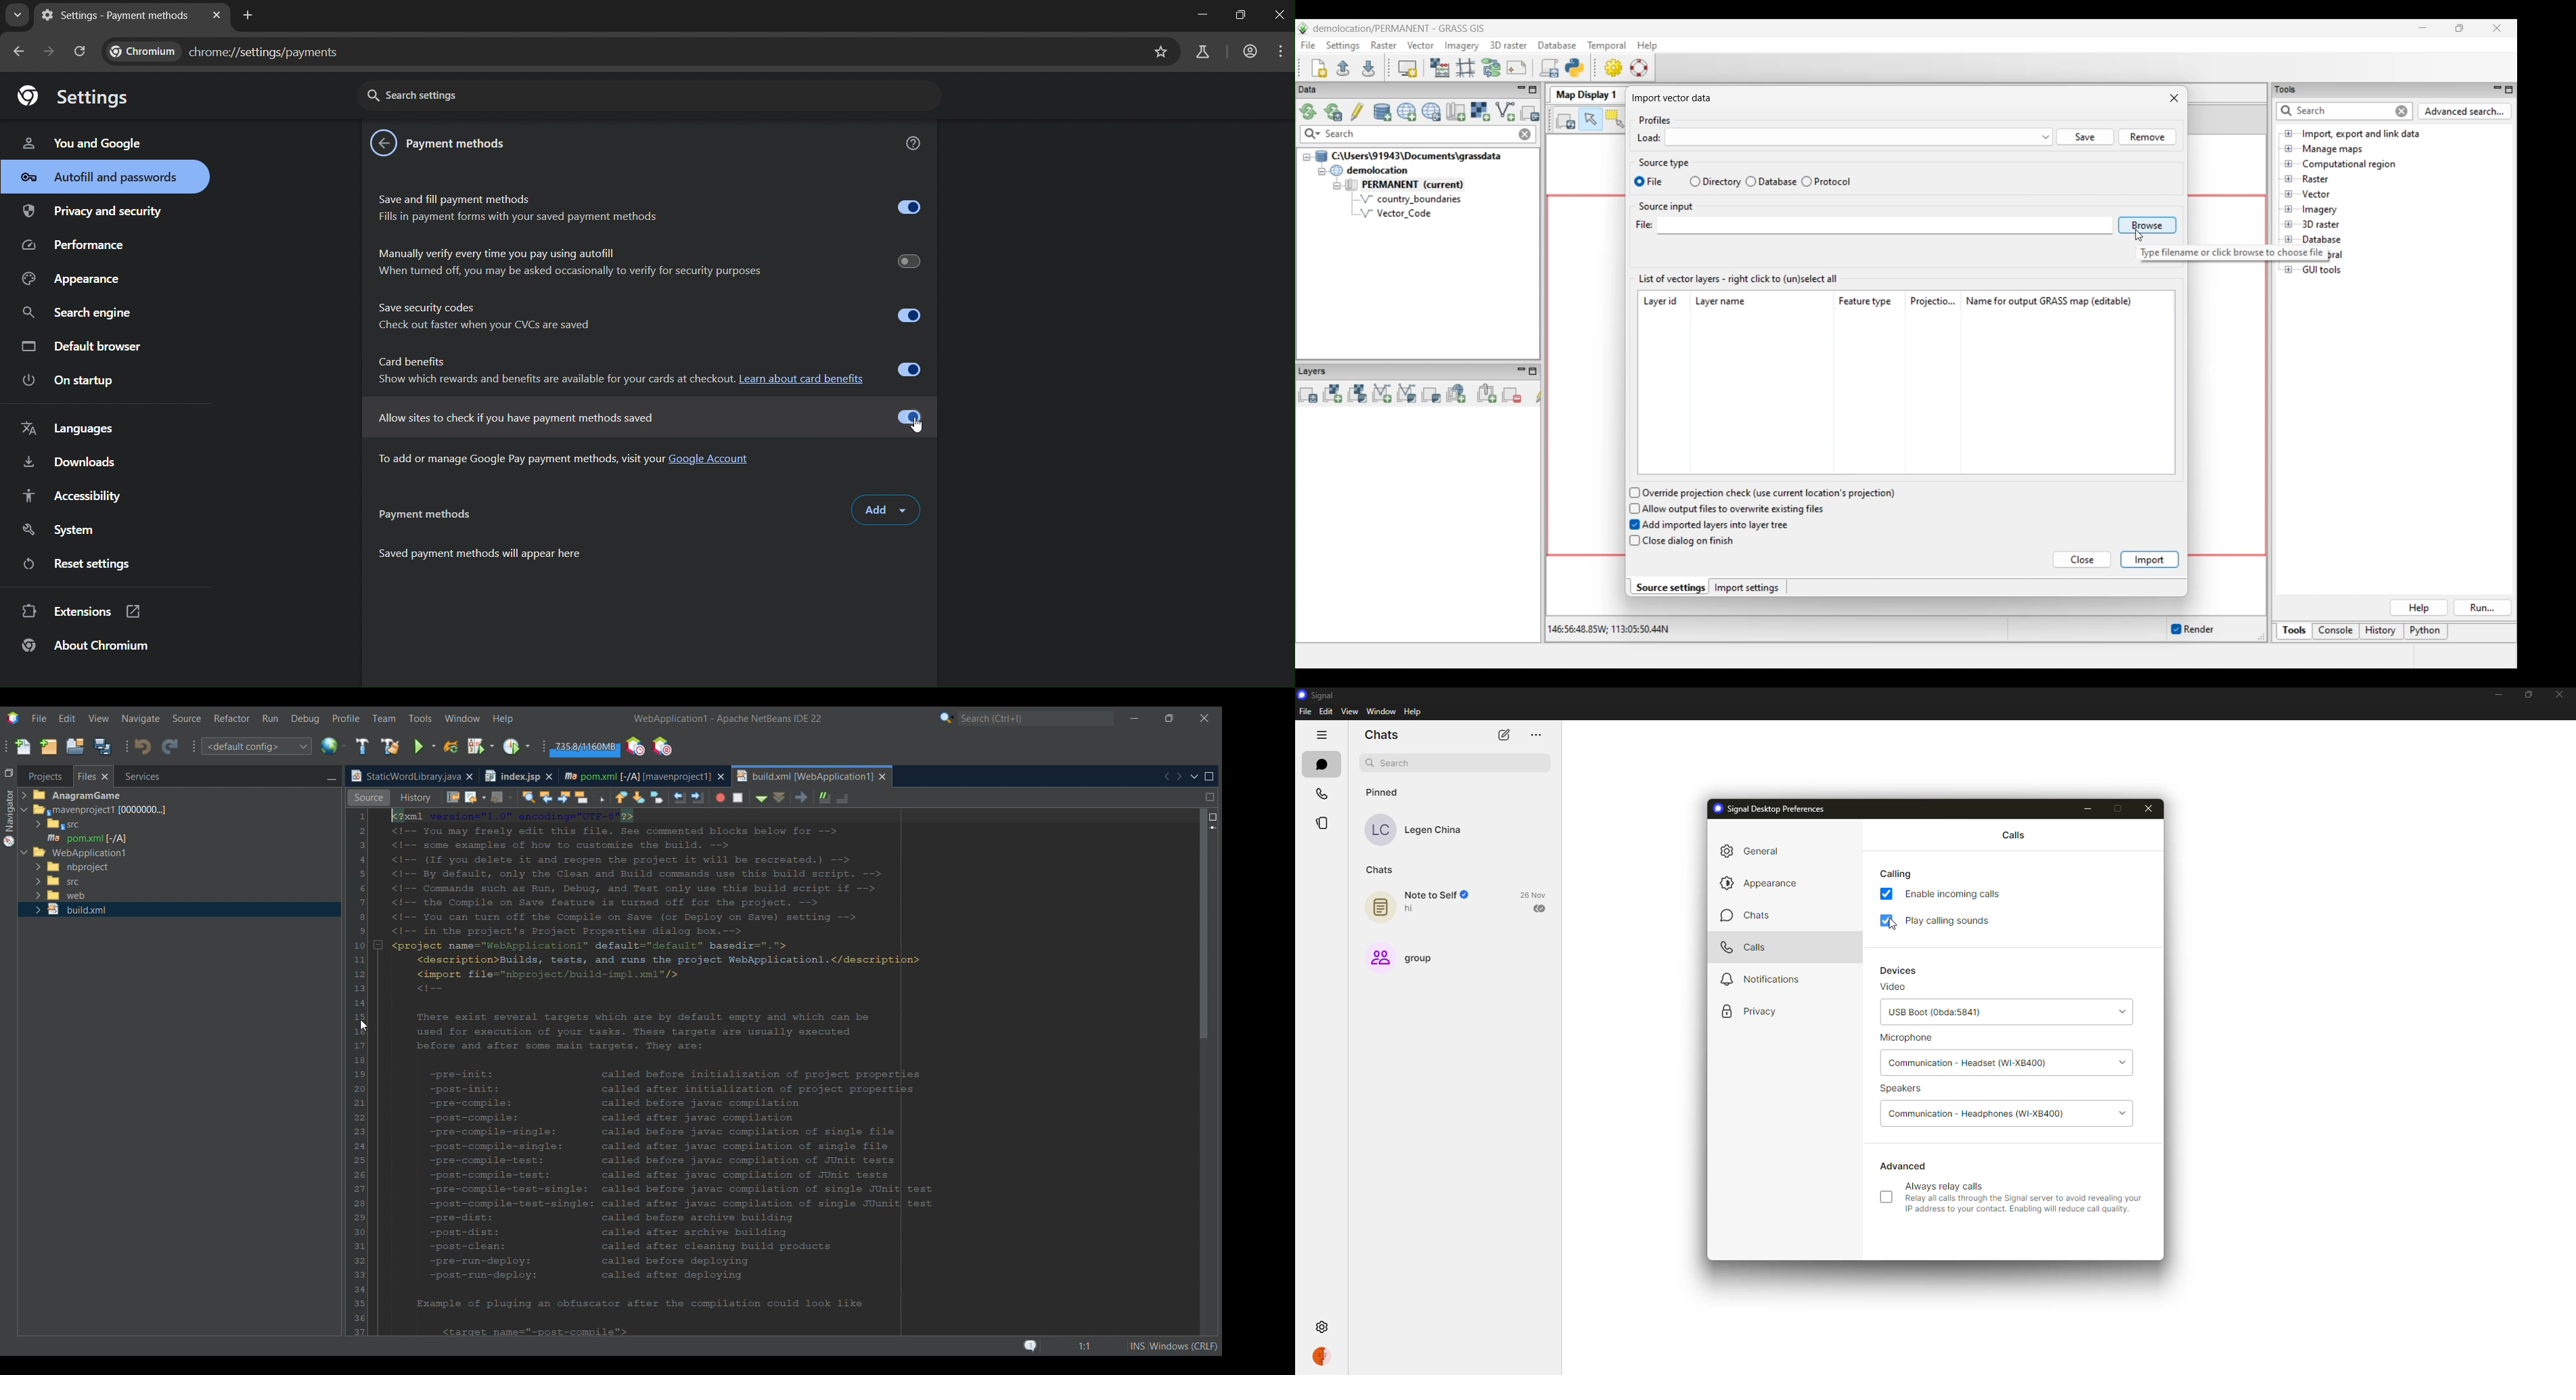  What do you see at coordinates (650, 313) in the screenshot?
I see `Save security codes ©
Check out faster when your CVCs are saved` at bounding box center [650, 313].